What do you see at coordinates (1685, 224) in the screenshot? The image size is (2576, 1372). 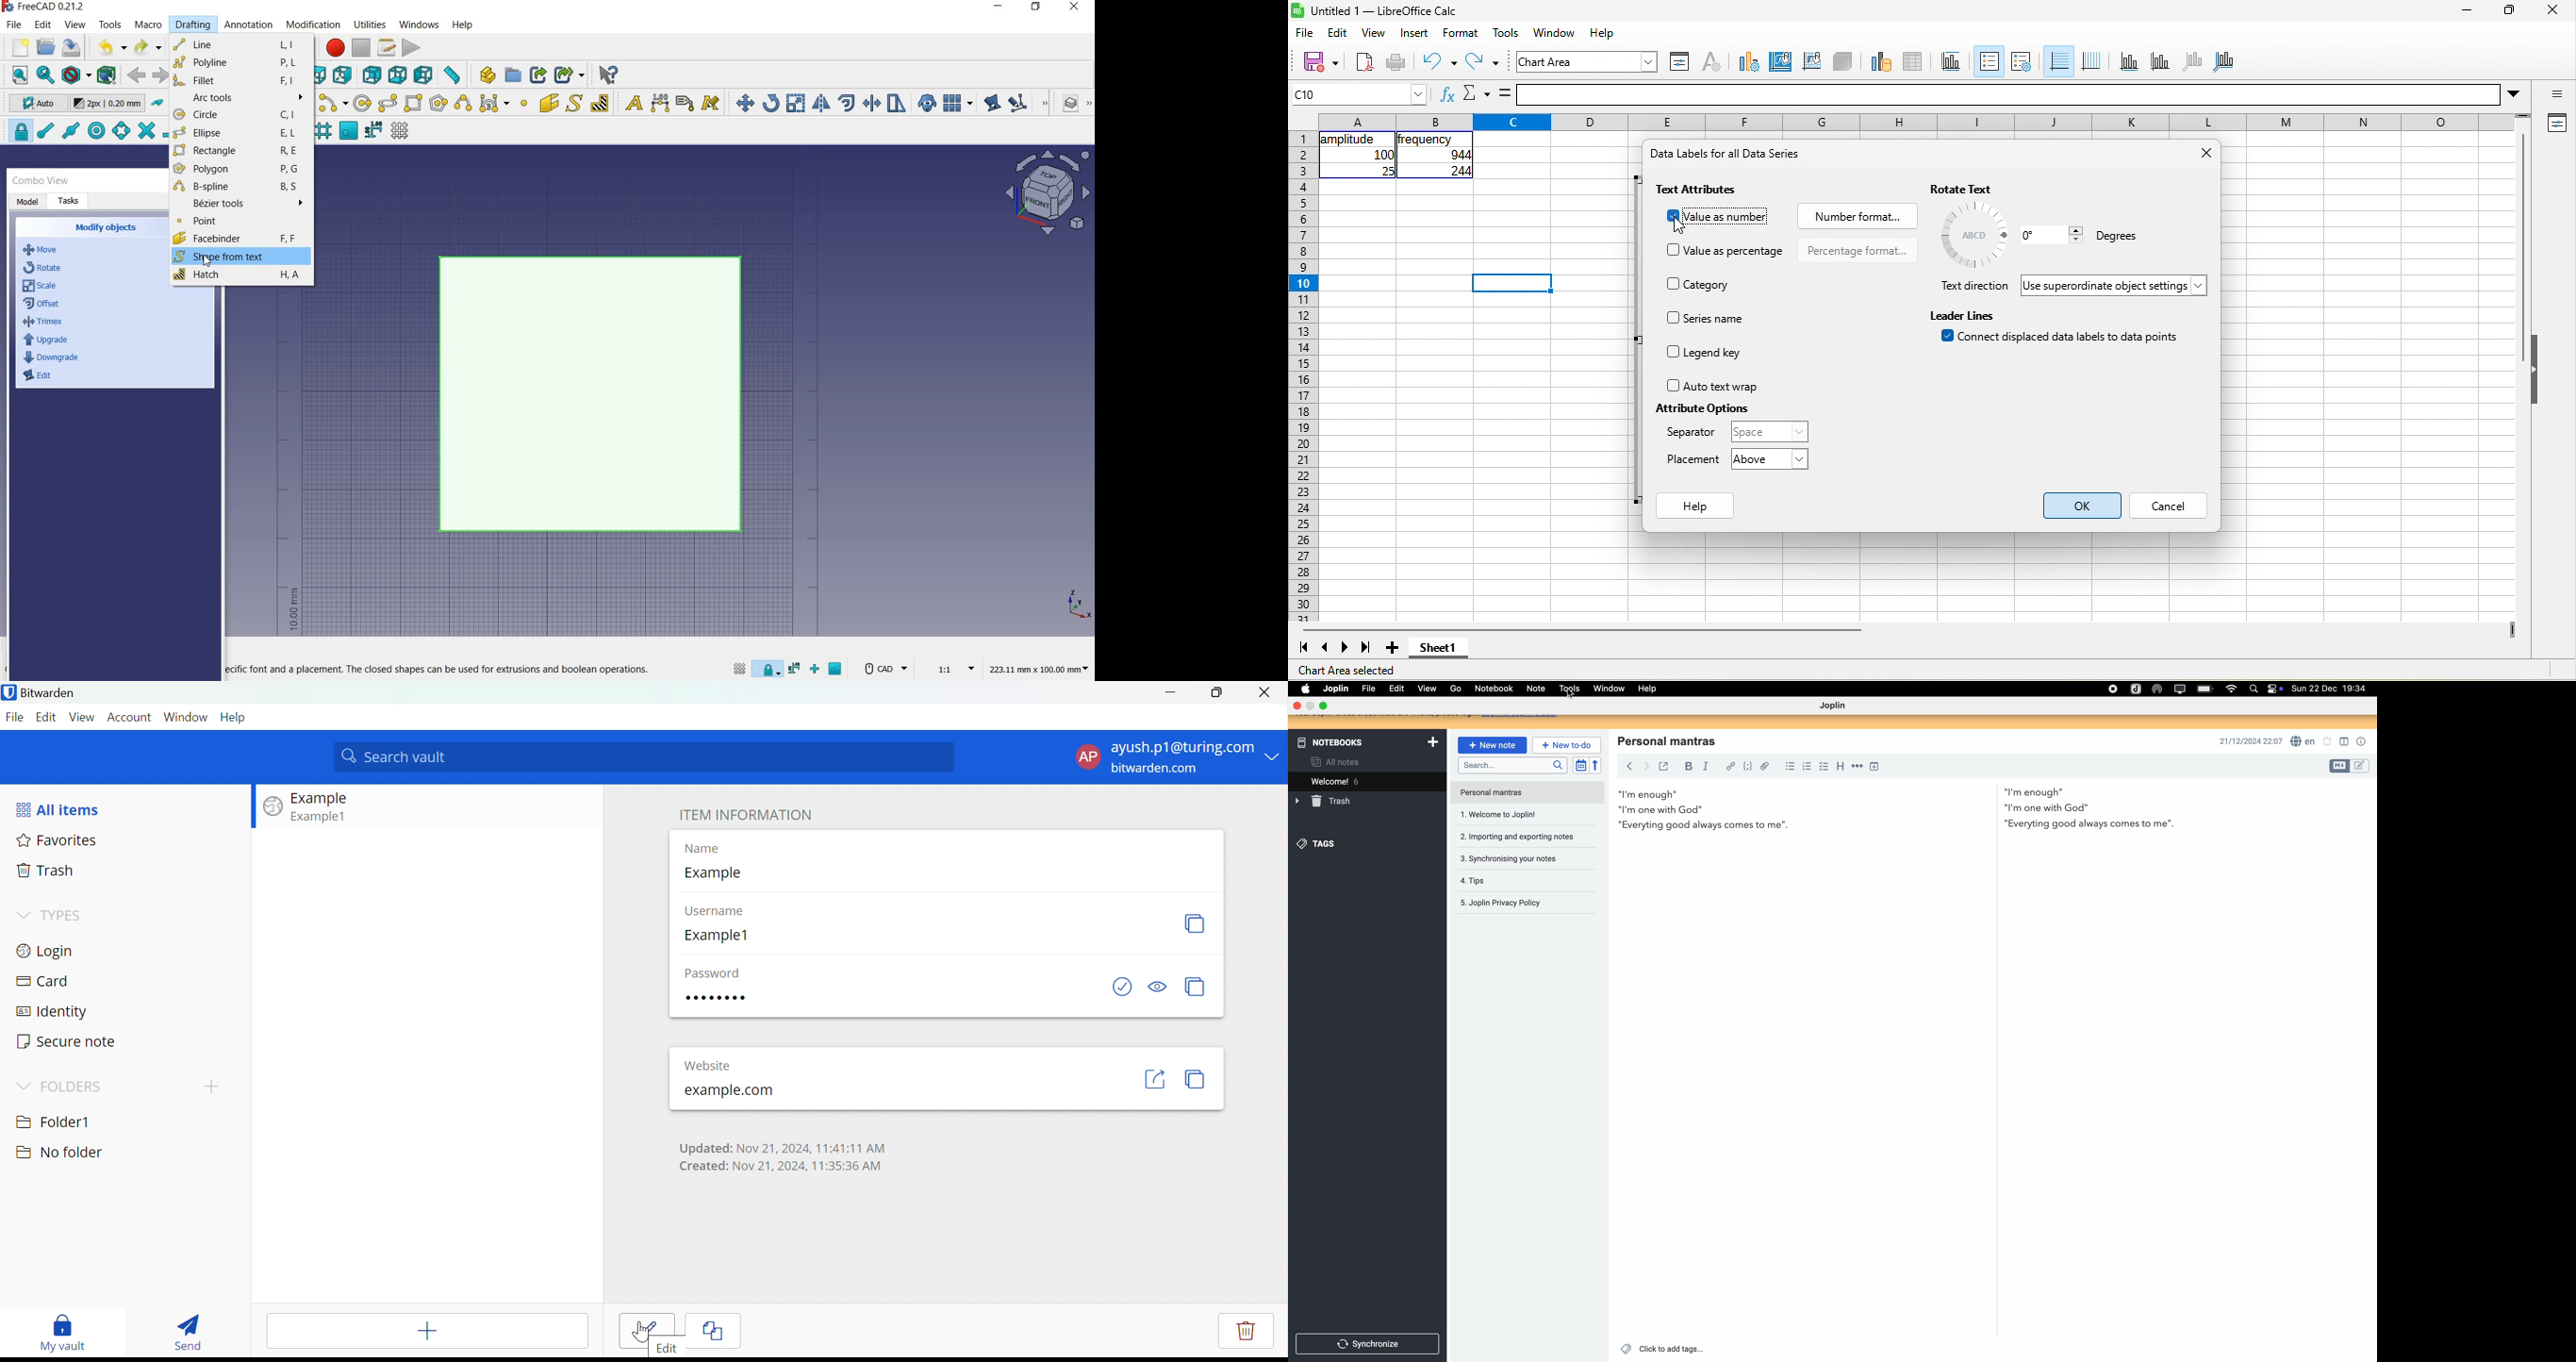 I see `cursor movement` at bounding box center [1685, 224].